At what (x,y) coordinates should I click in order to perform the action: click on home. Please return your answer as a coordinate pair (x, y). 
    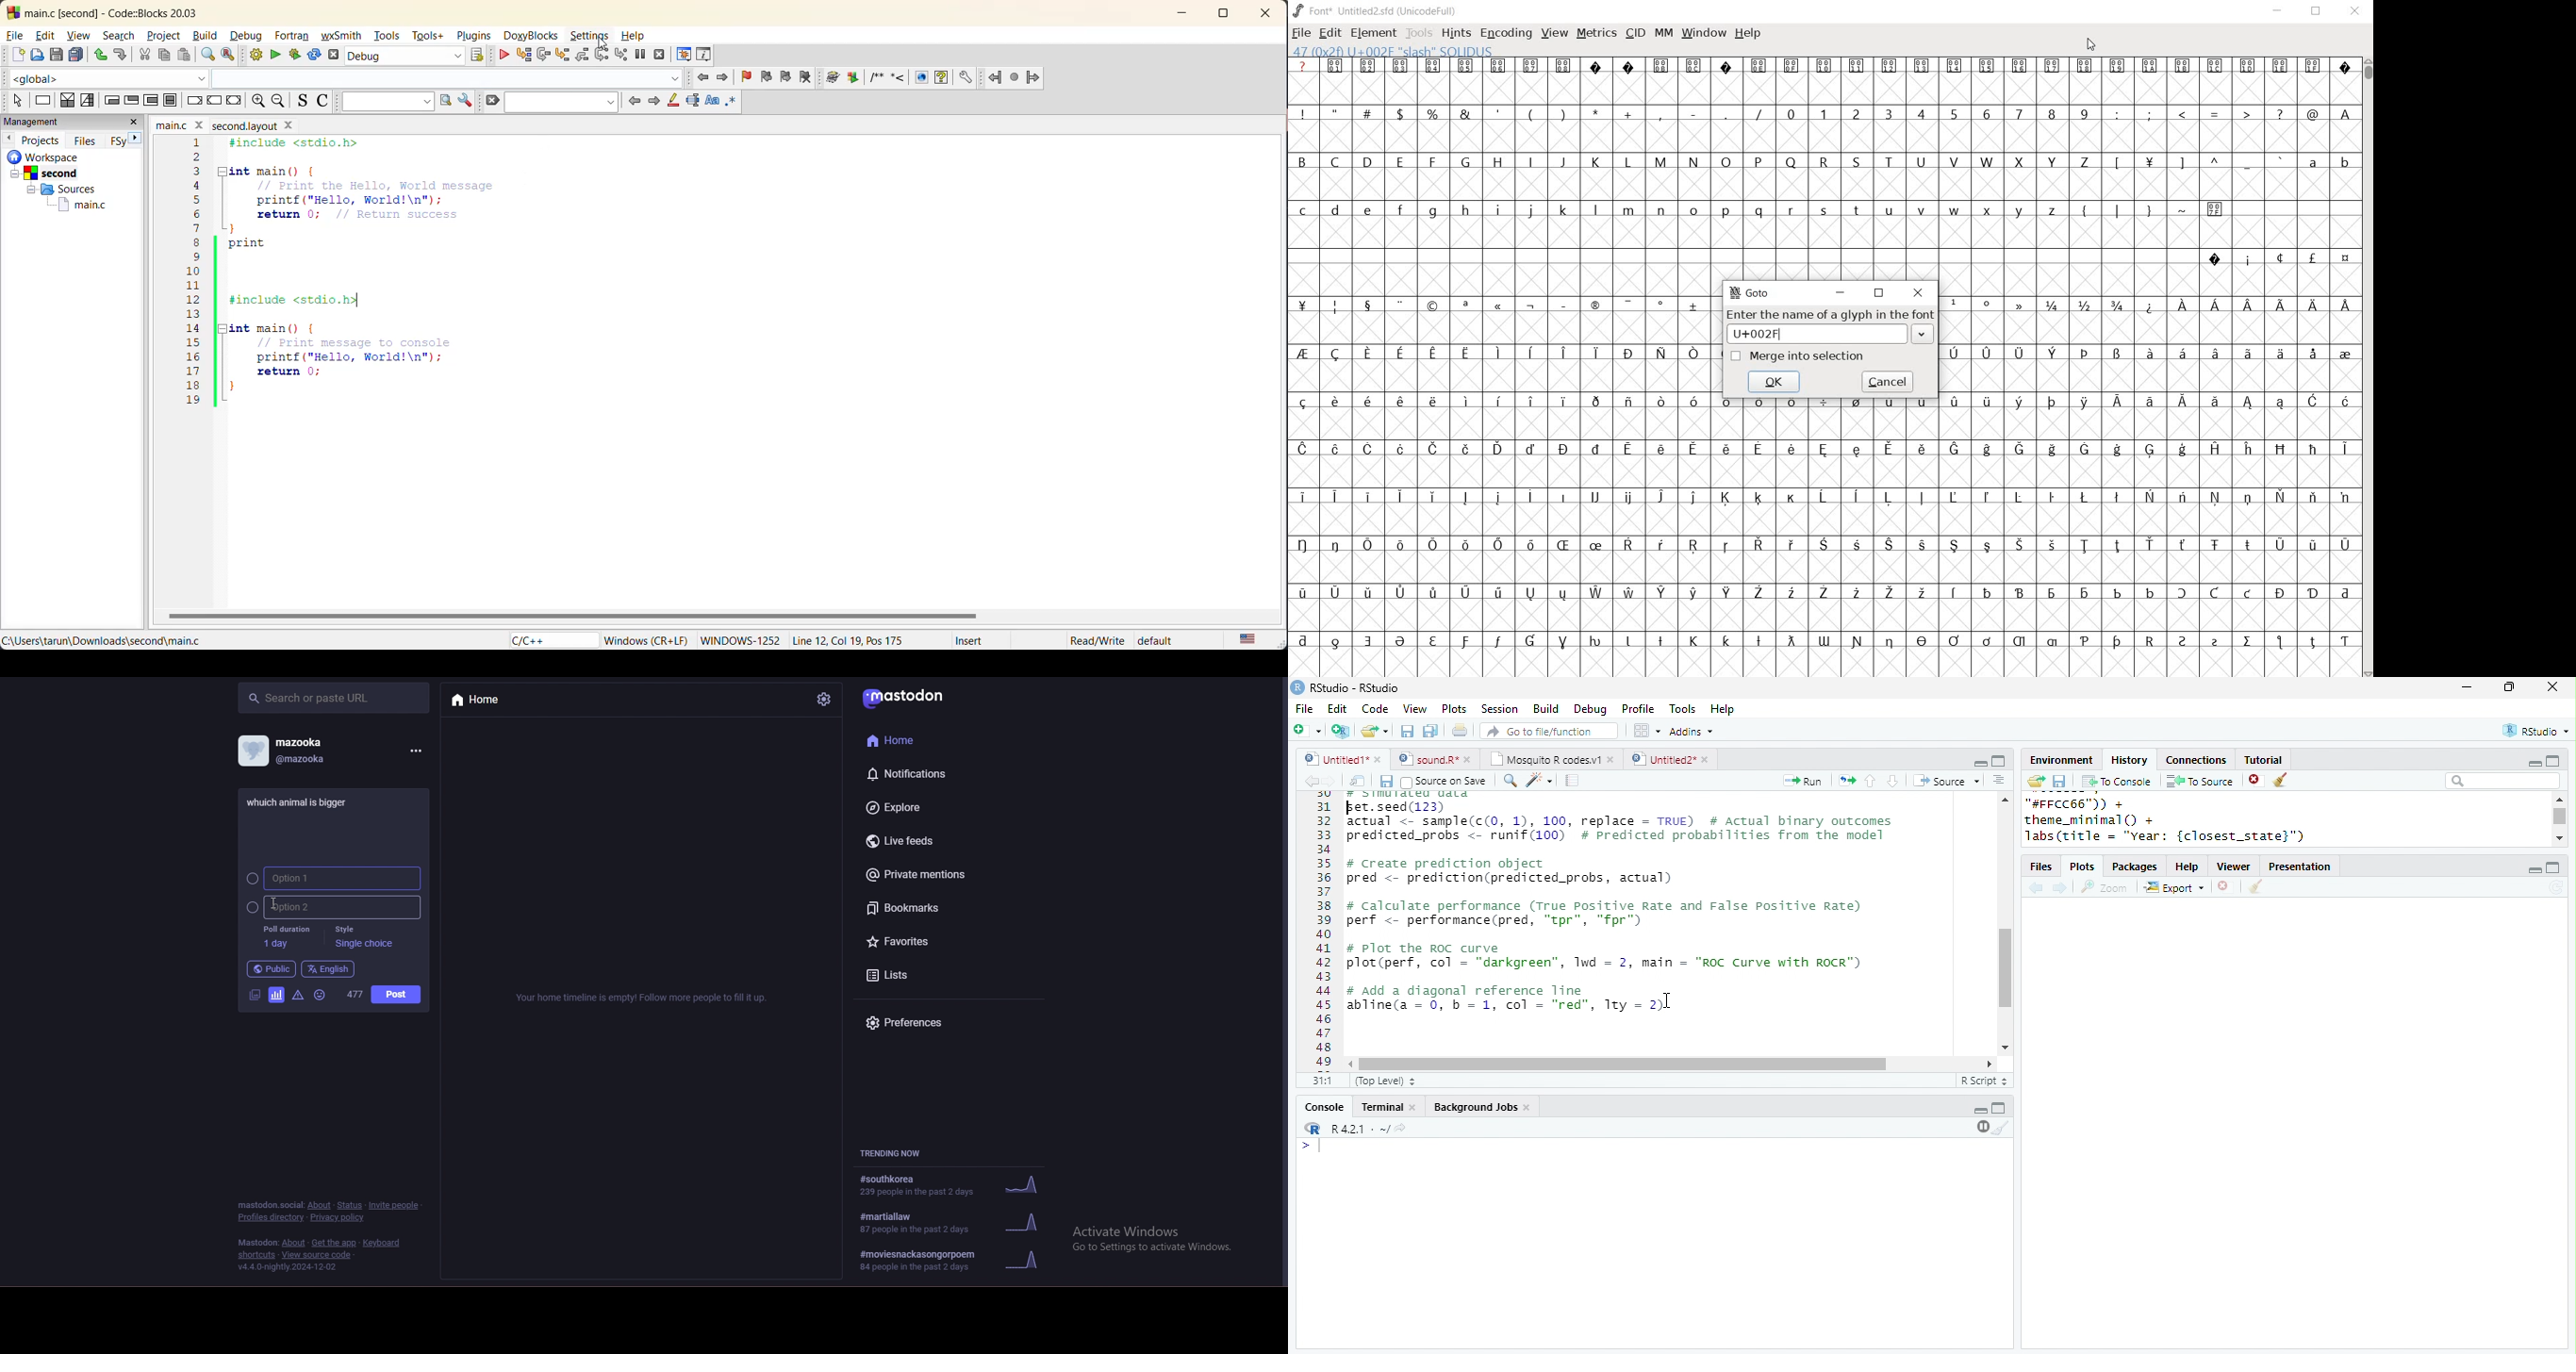
    Looking at the image, I should click on (488, 700).